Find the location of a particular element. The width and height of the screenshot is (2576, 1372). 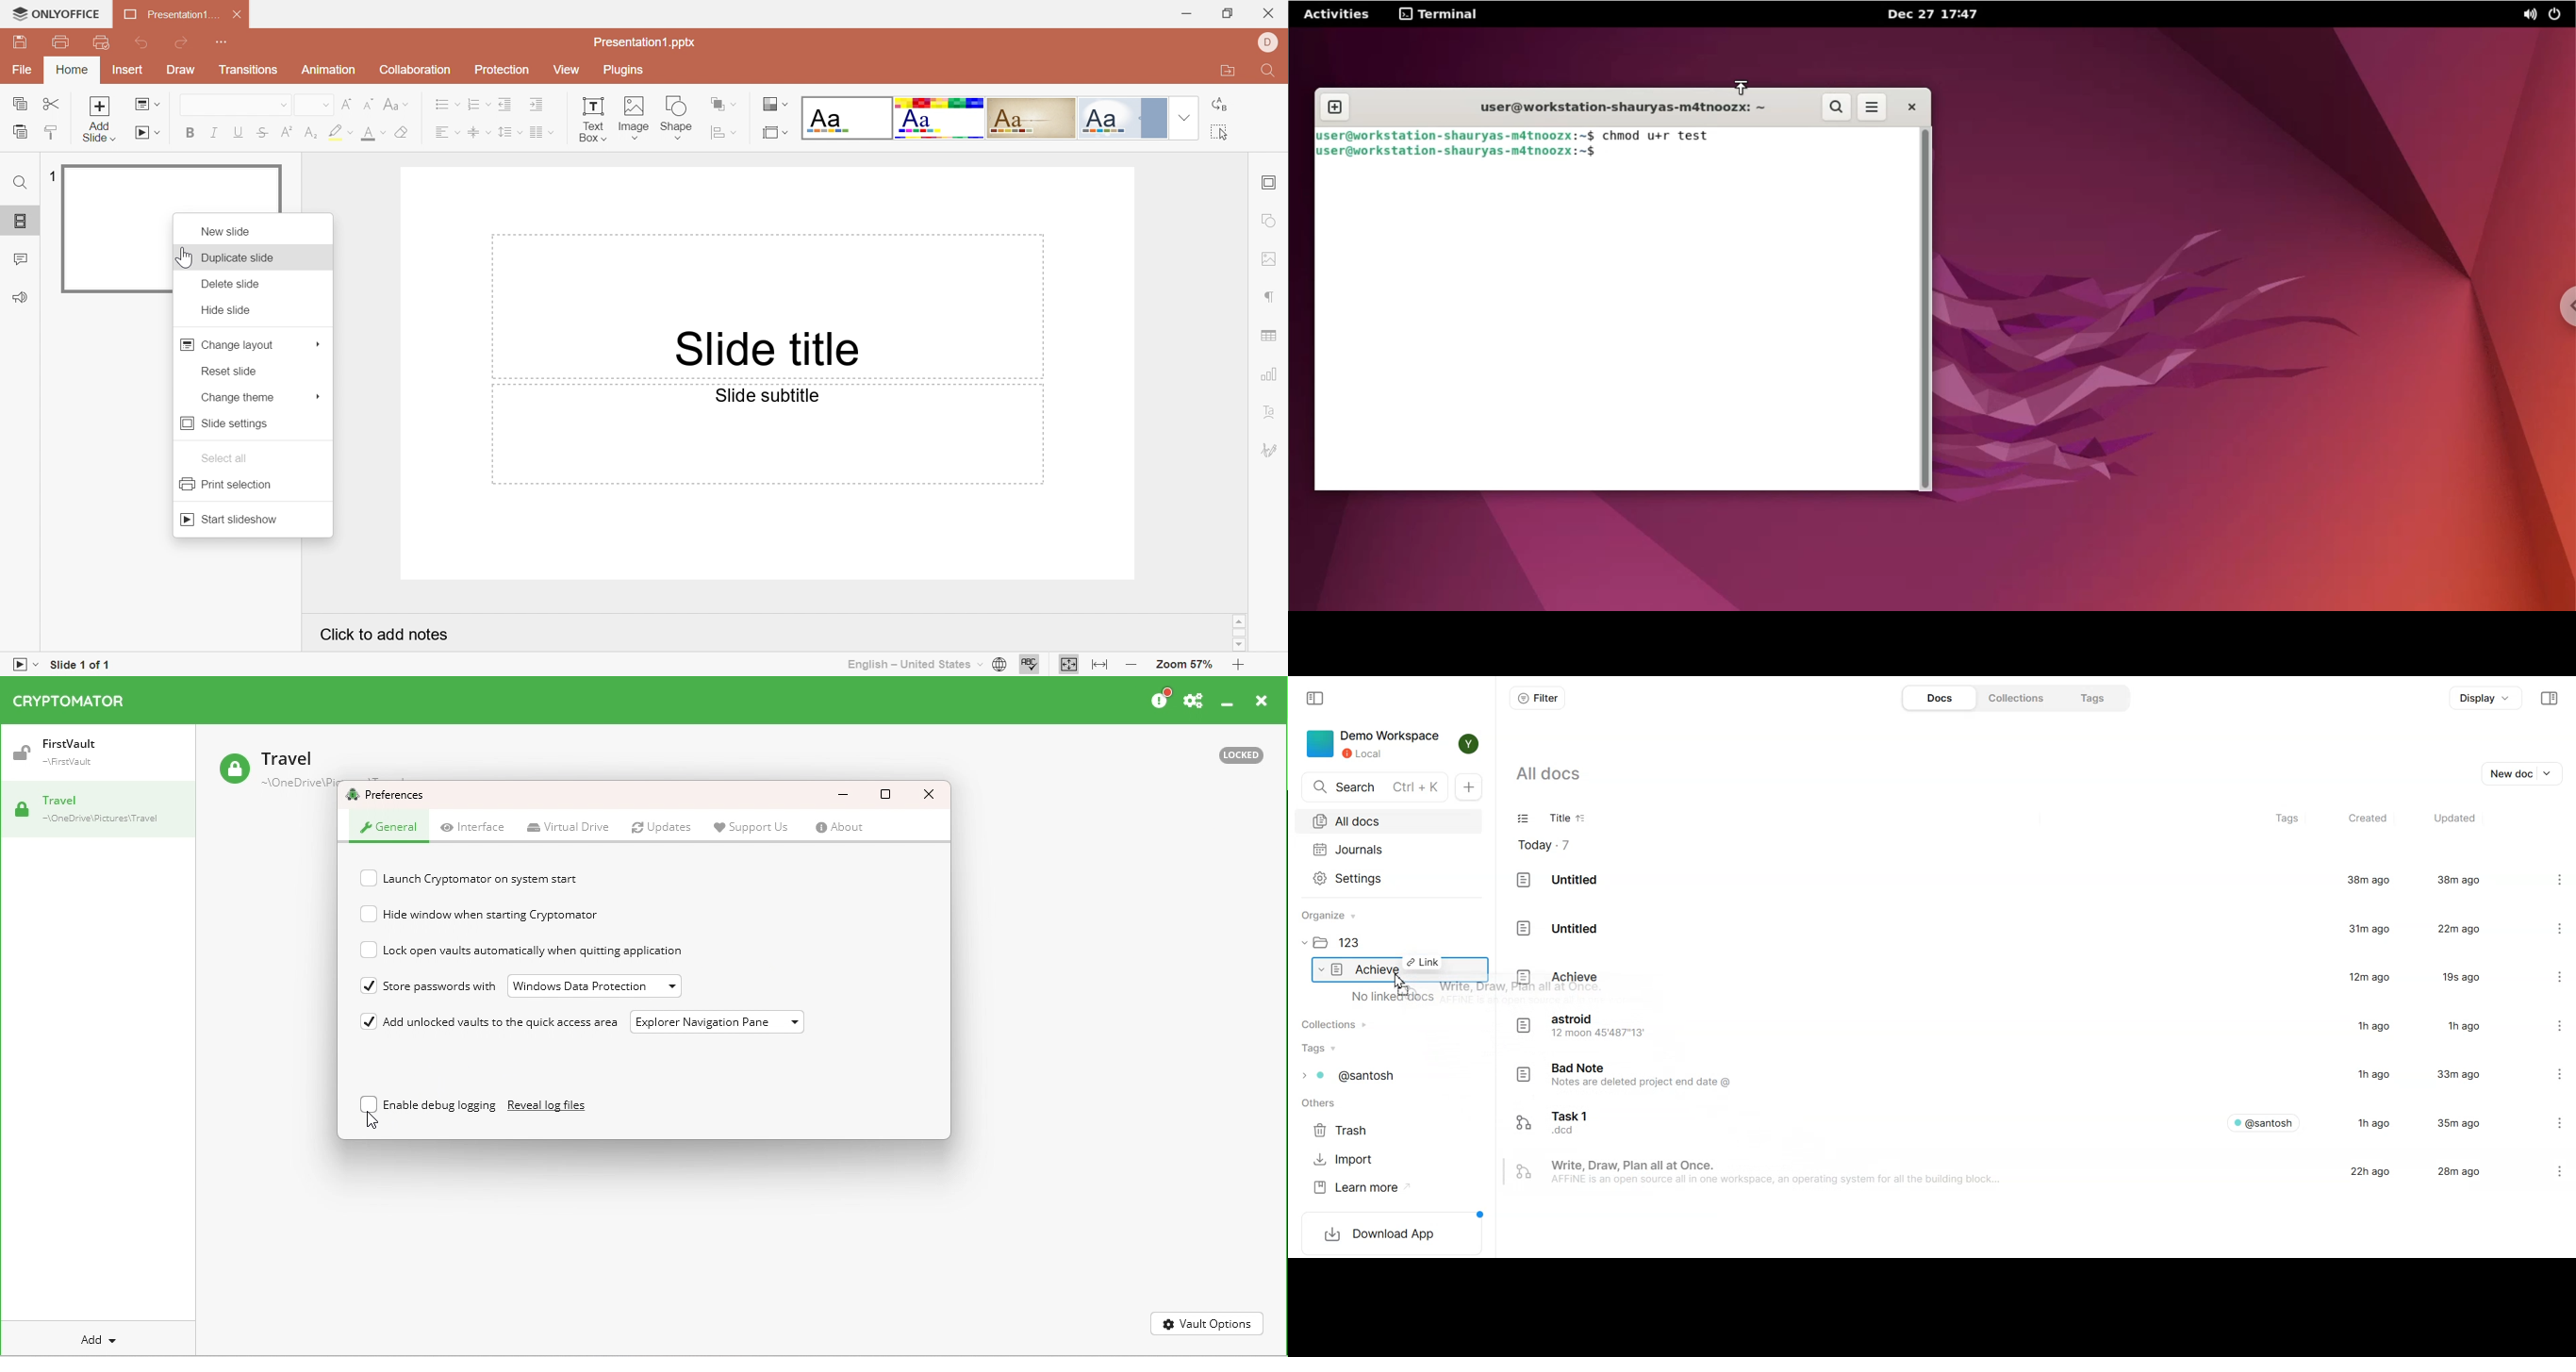

Drop Down is located at coordinates (279, 105).